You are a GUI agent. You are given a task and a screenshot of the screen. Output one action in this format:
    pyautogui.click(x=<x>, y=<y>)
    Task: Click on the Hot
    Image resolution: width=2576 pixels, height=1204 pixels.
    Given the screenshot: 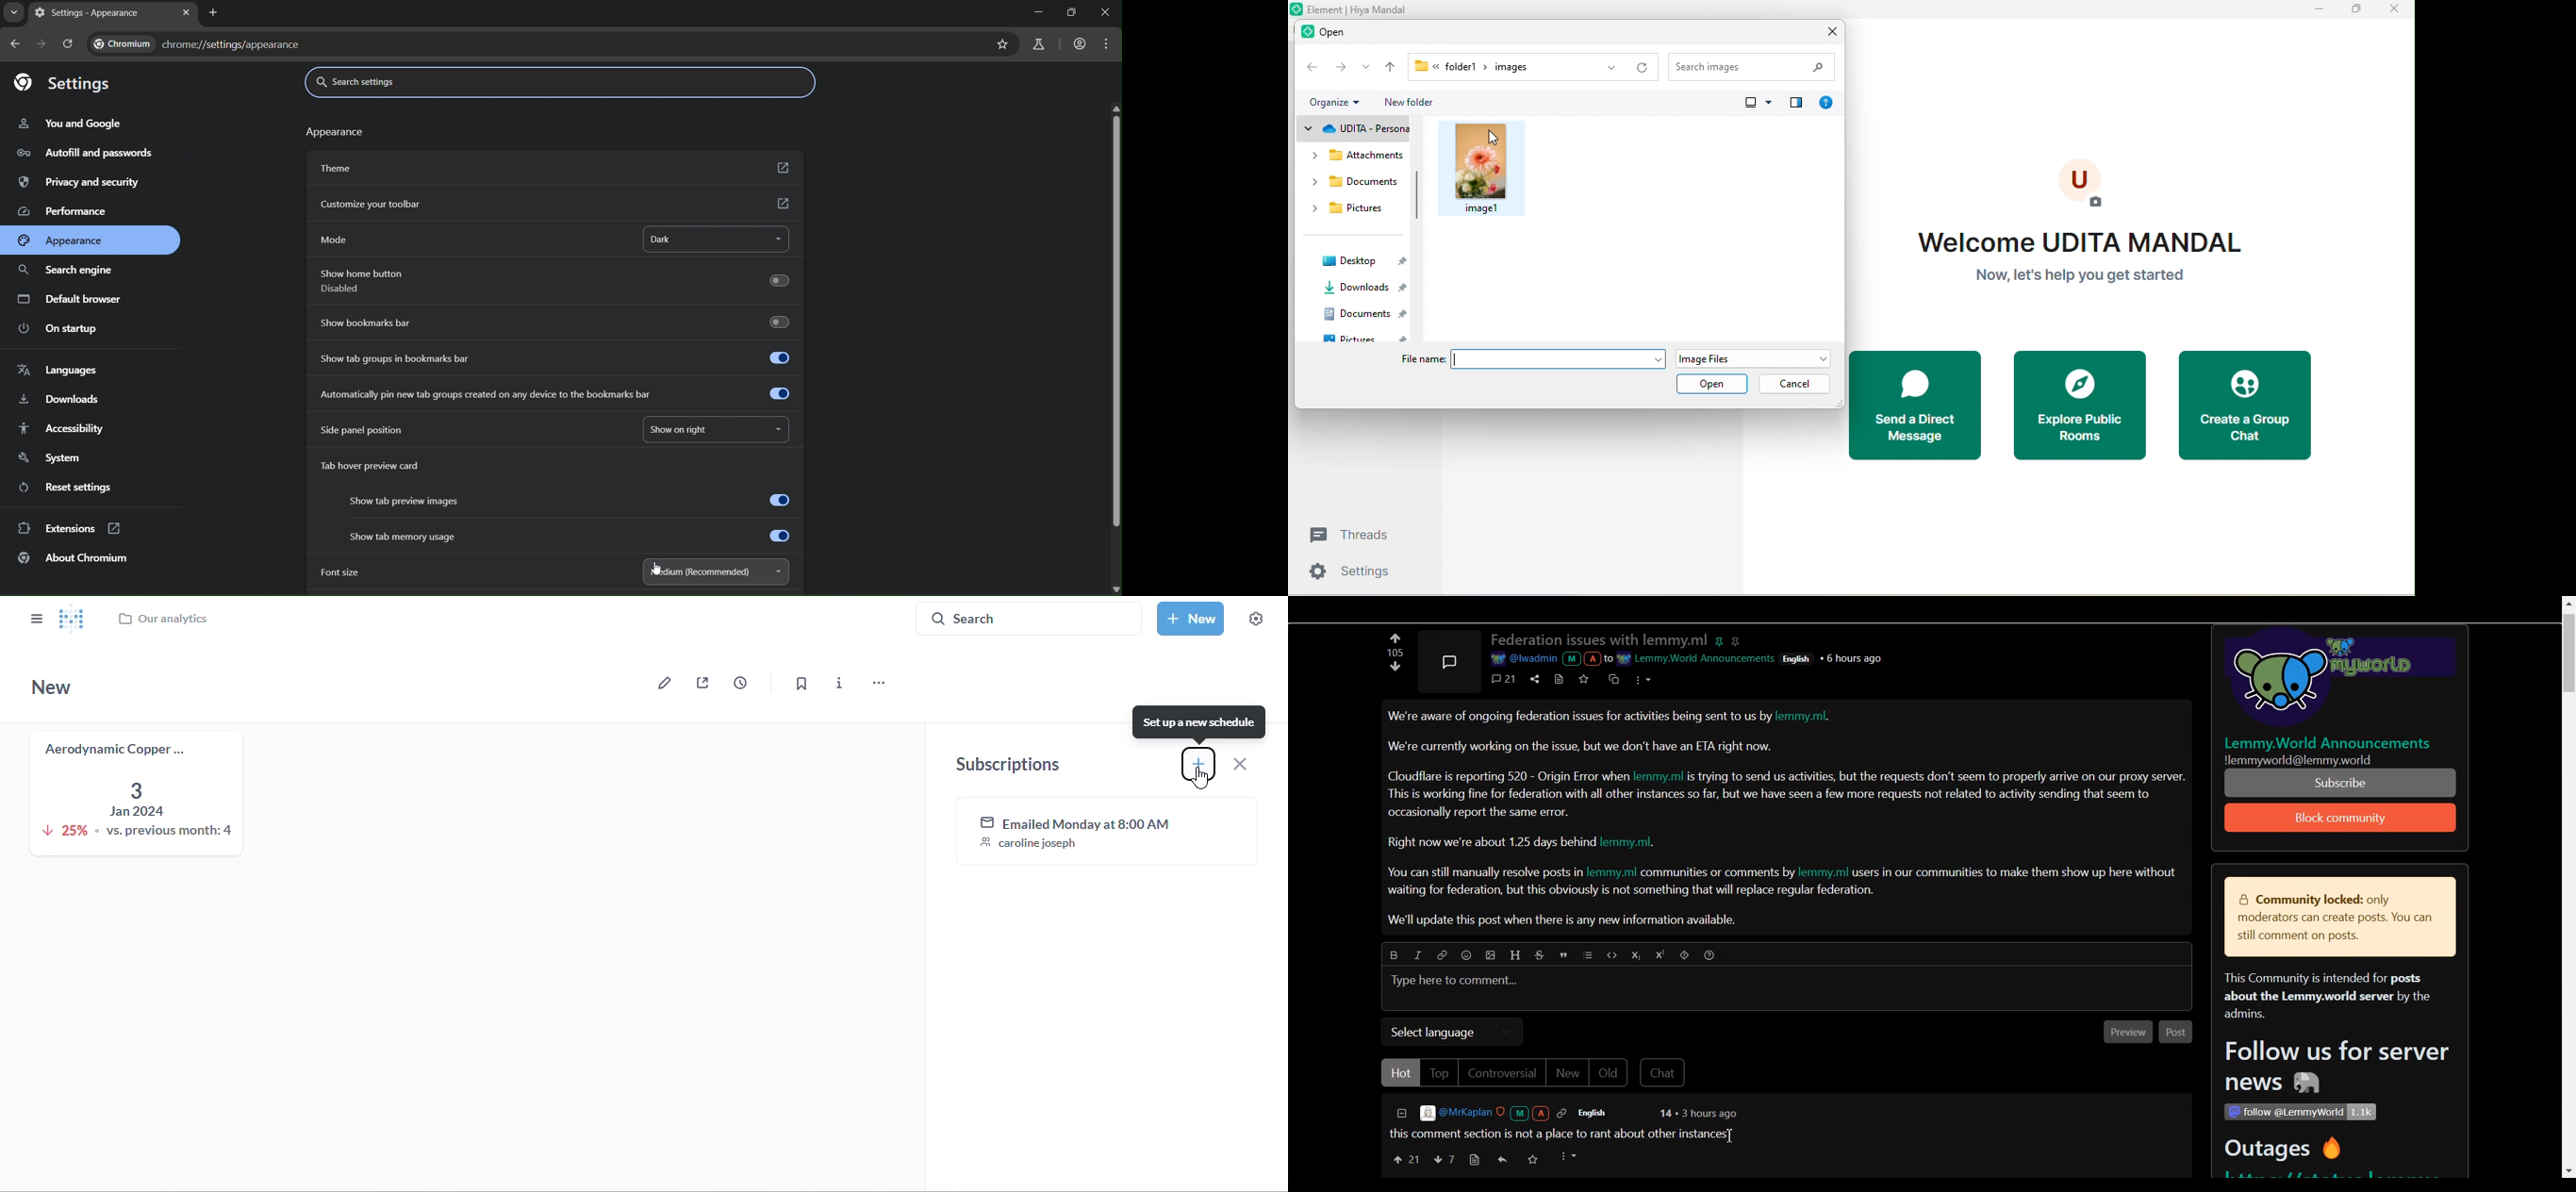 What is the action you would take?
    pyautogui.click(x=1400, y=1073)
    